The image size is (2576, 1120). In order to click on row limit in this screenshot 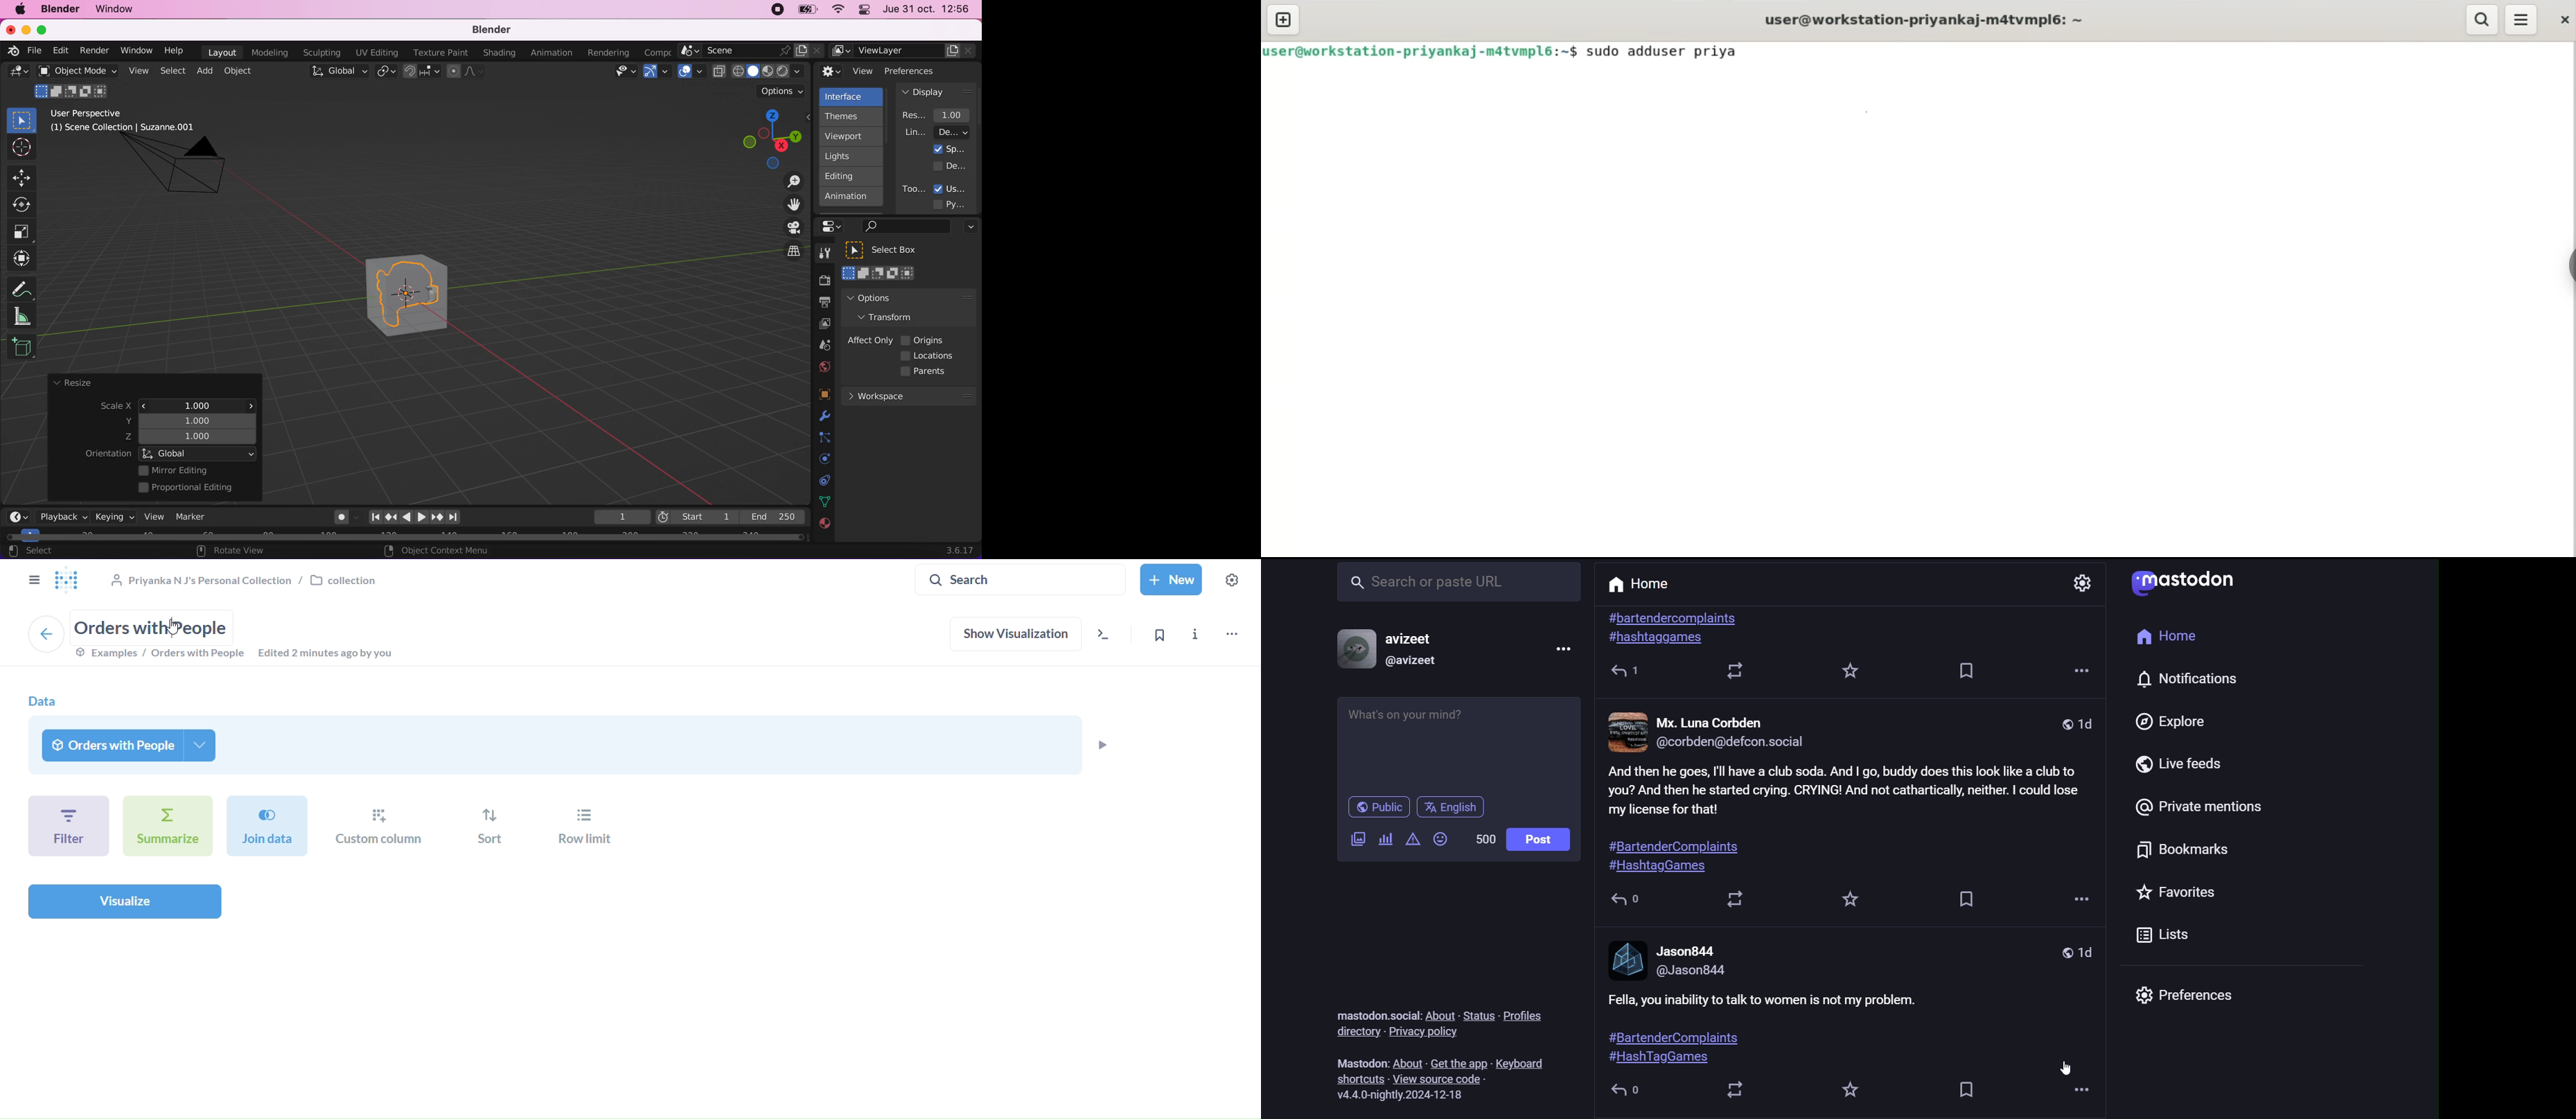, I will do `click(581, 828)`.